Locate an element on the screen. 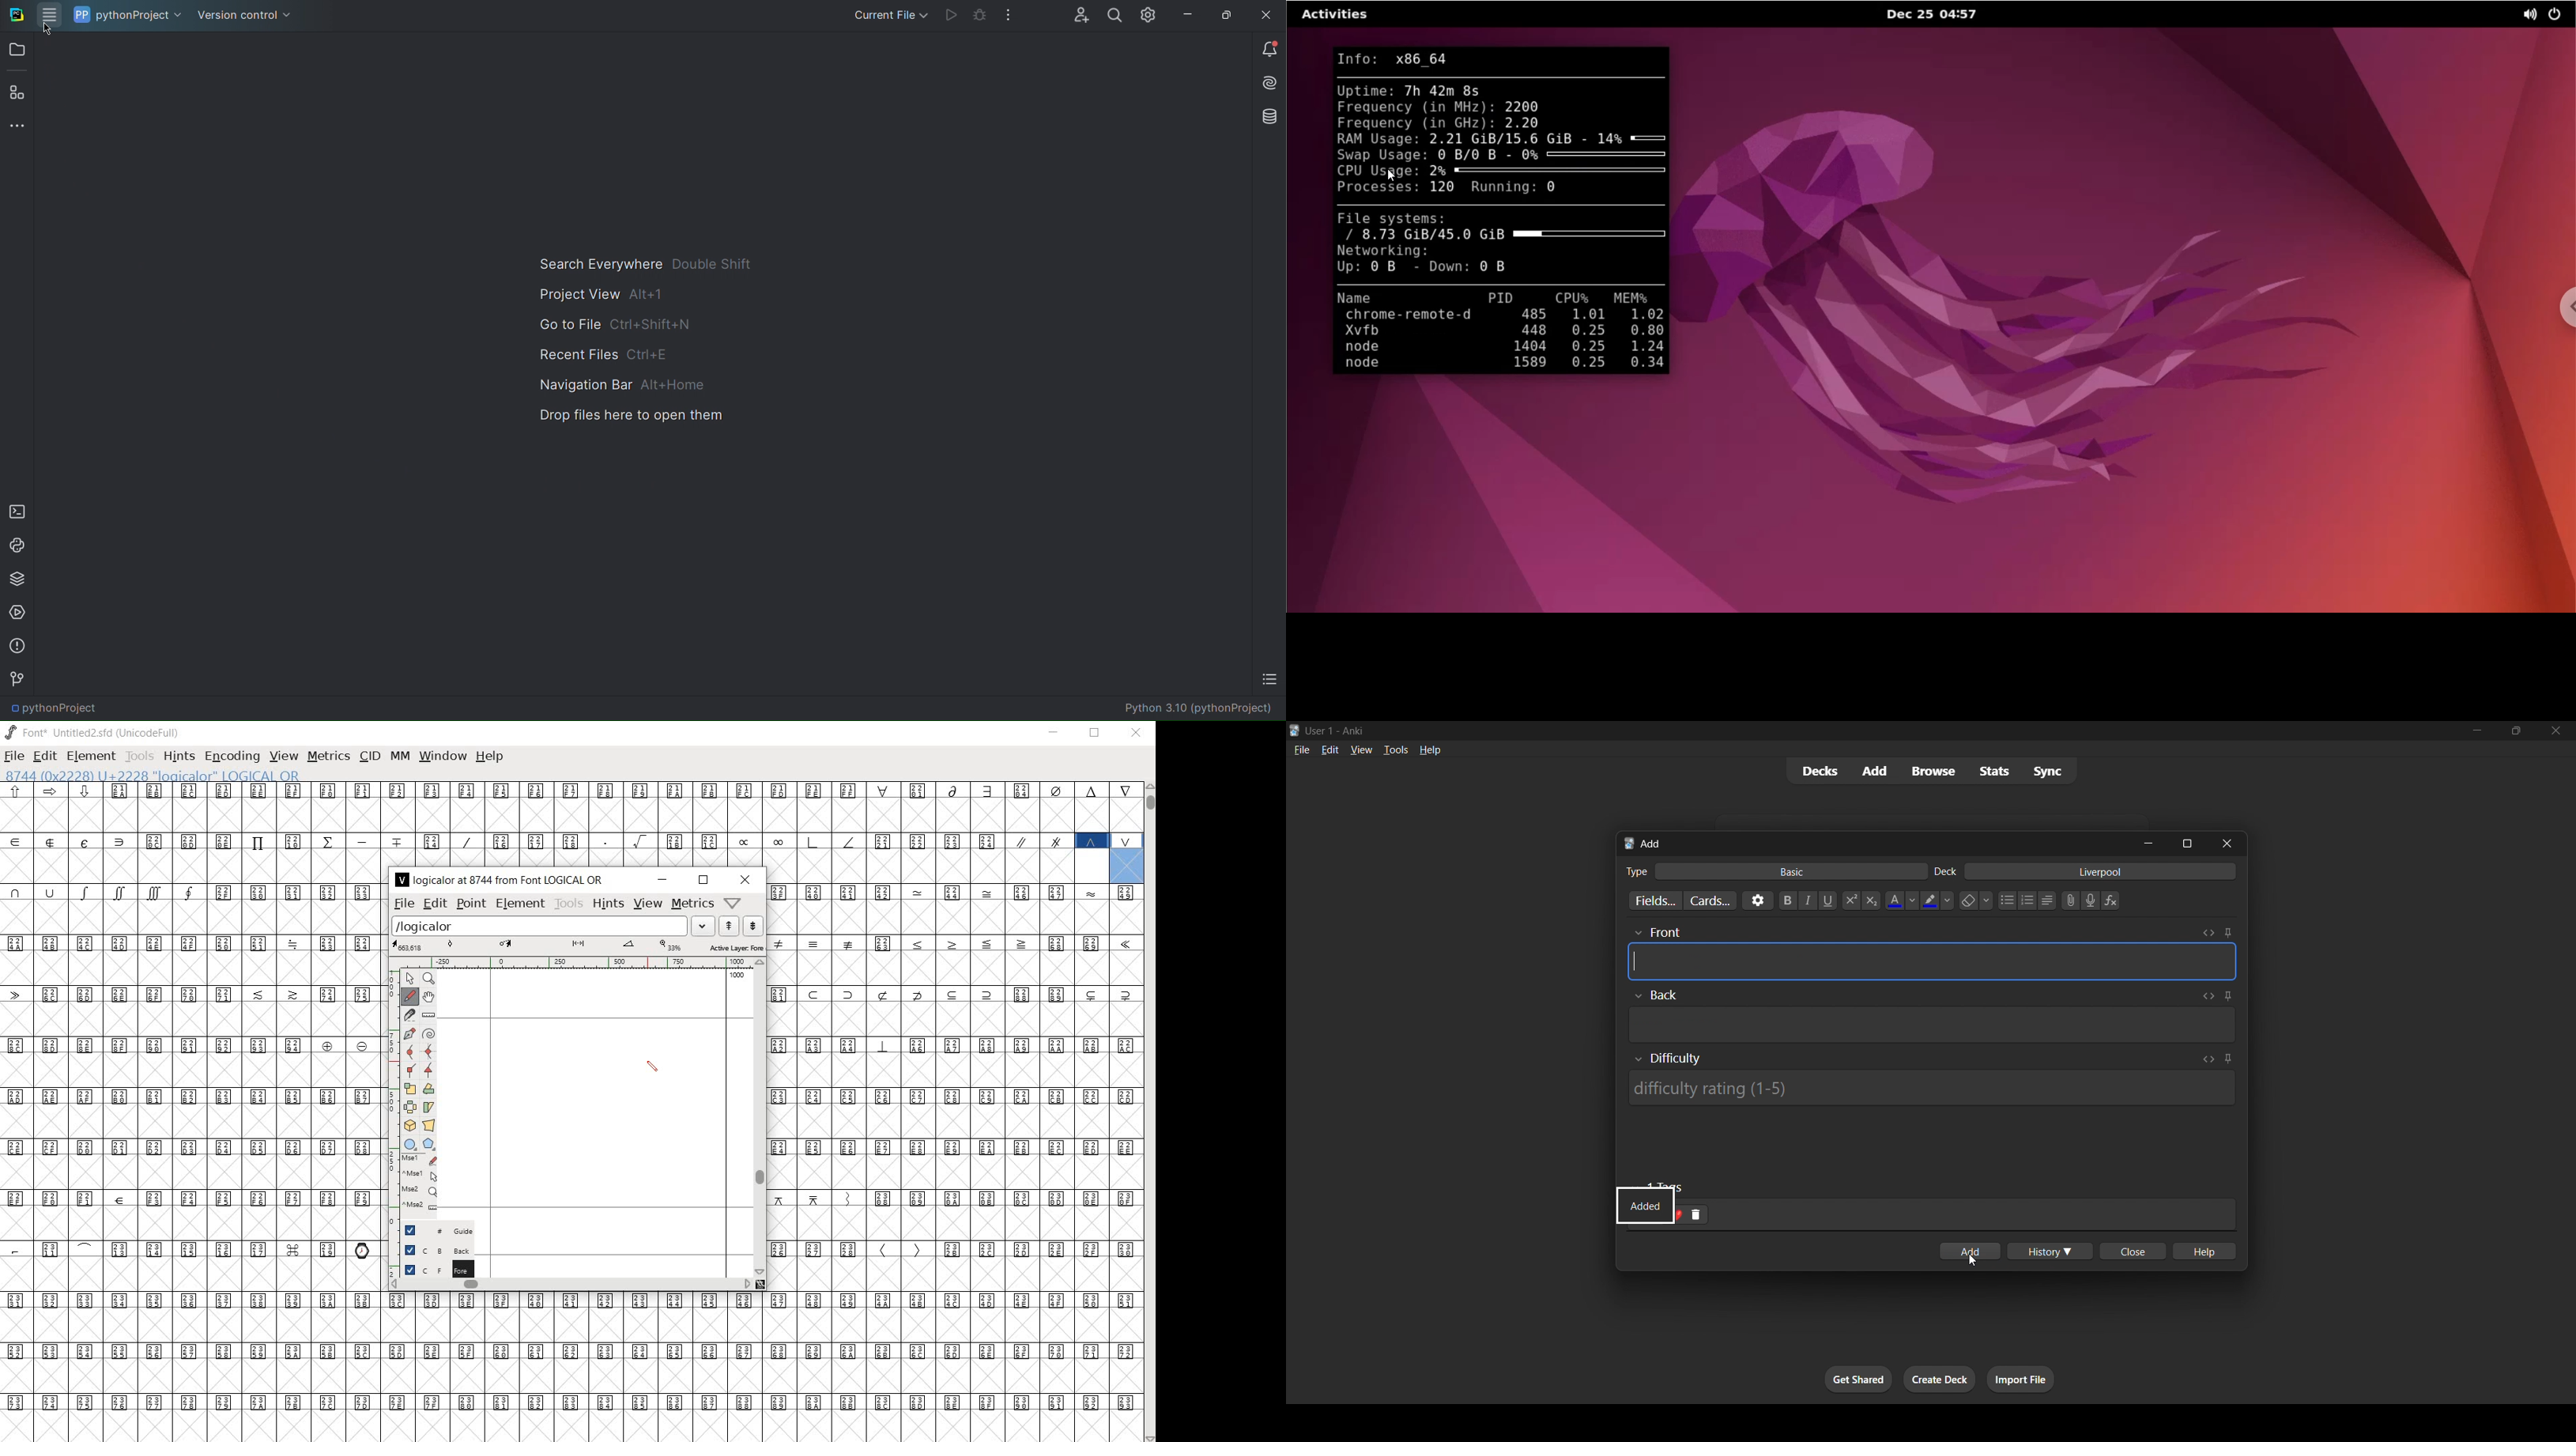 Image resolution: width=2576 pixels, height=1456 pixels. sync is located at coordinates (2048, 773).